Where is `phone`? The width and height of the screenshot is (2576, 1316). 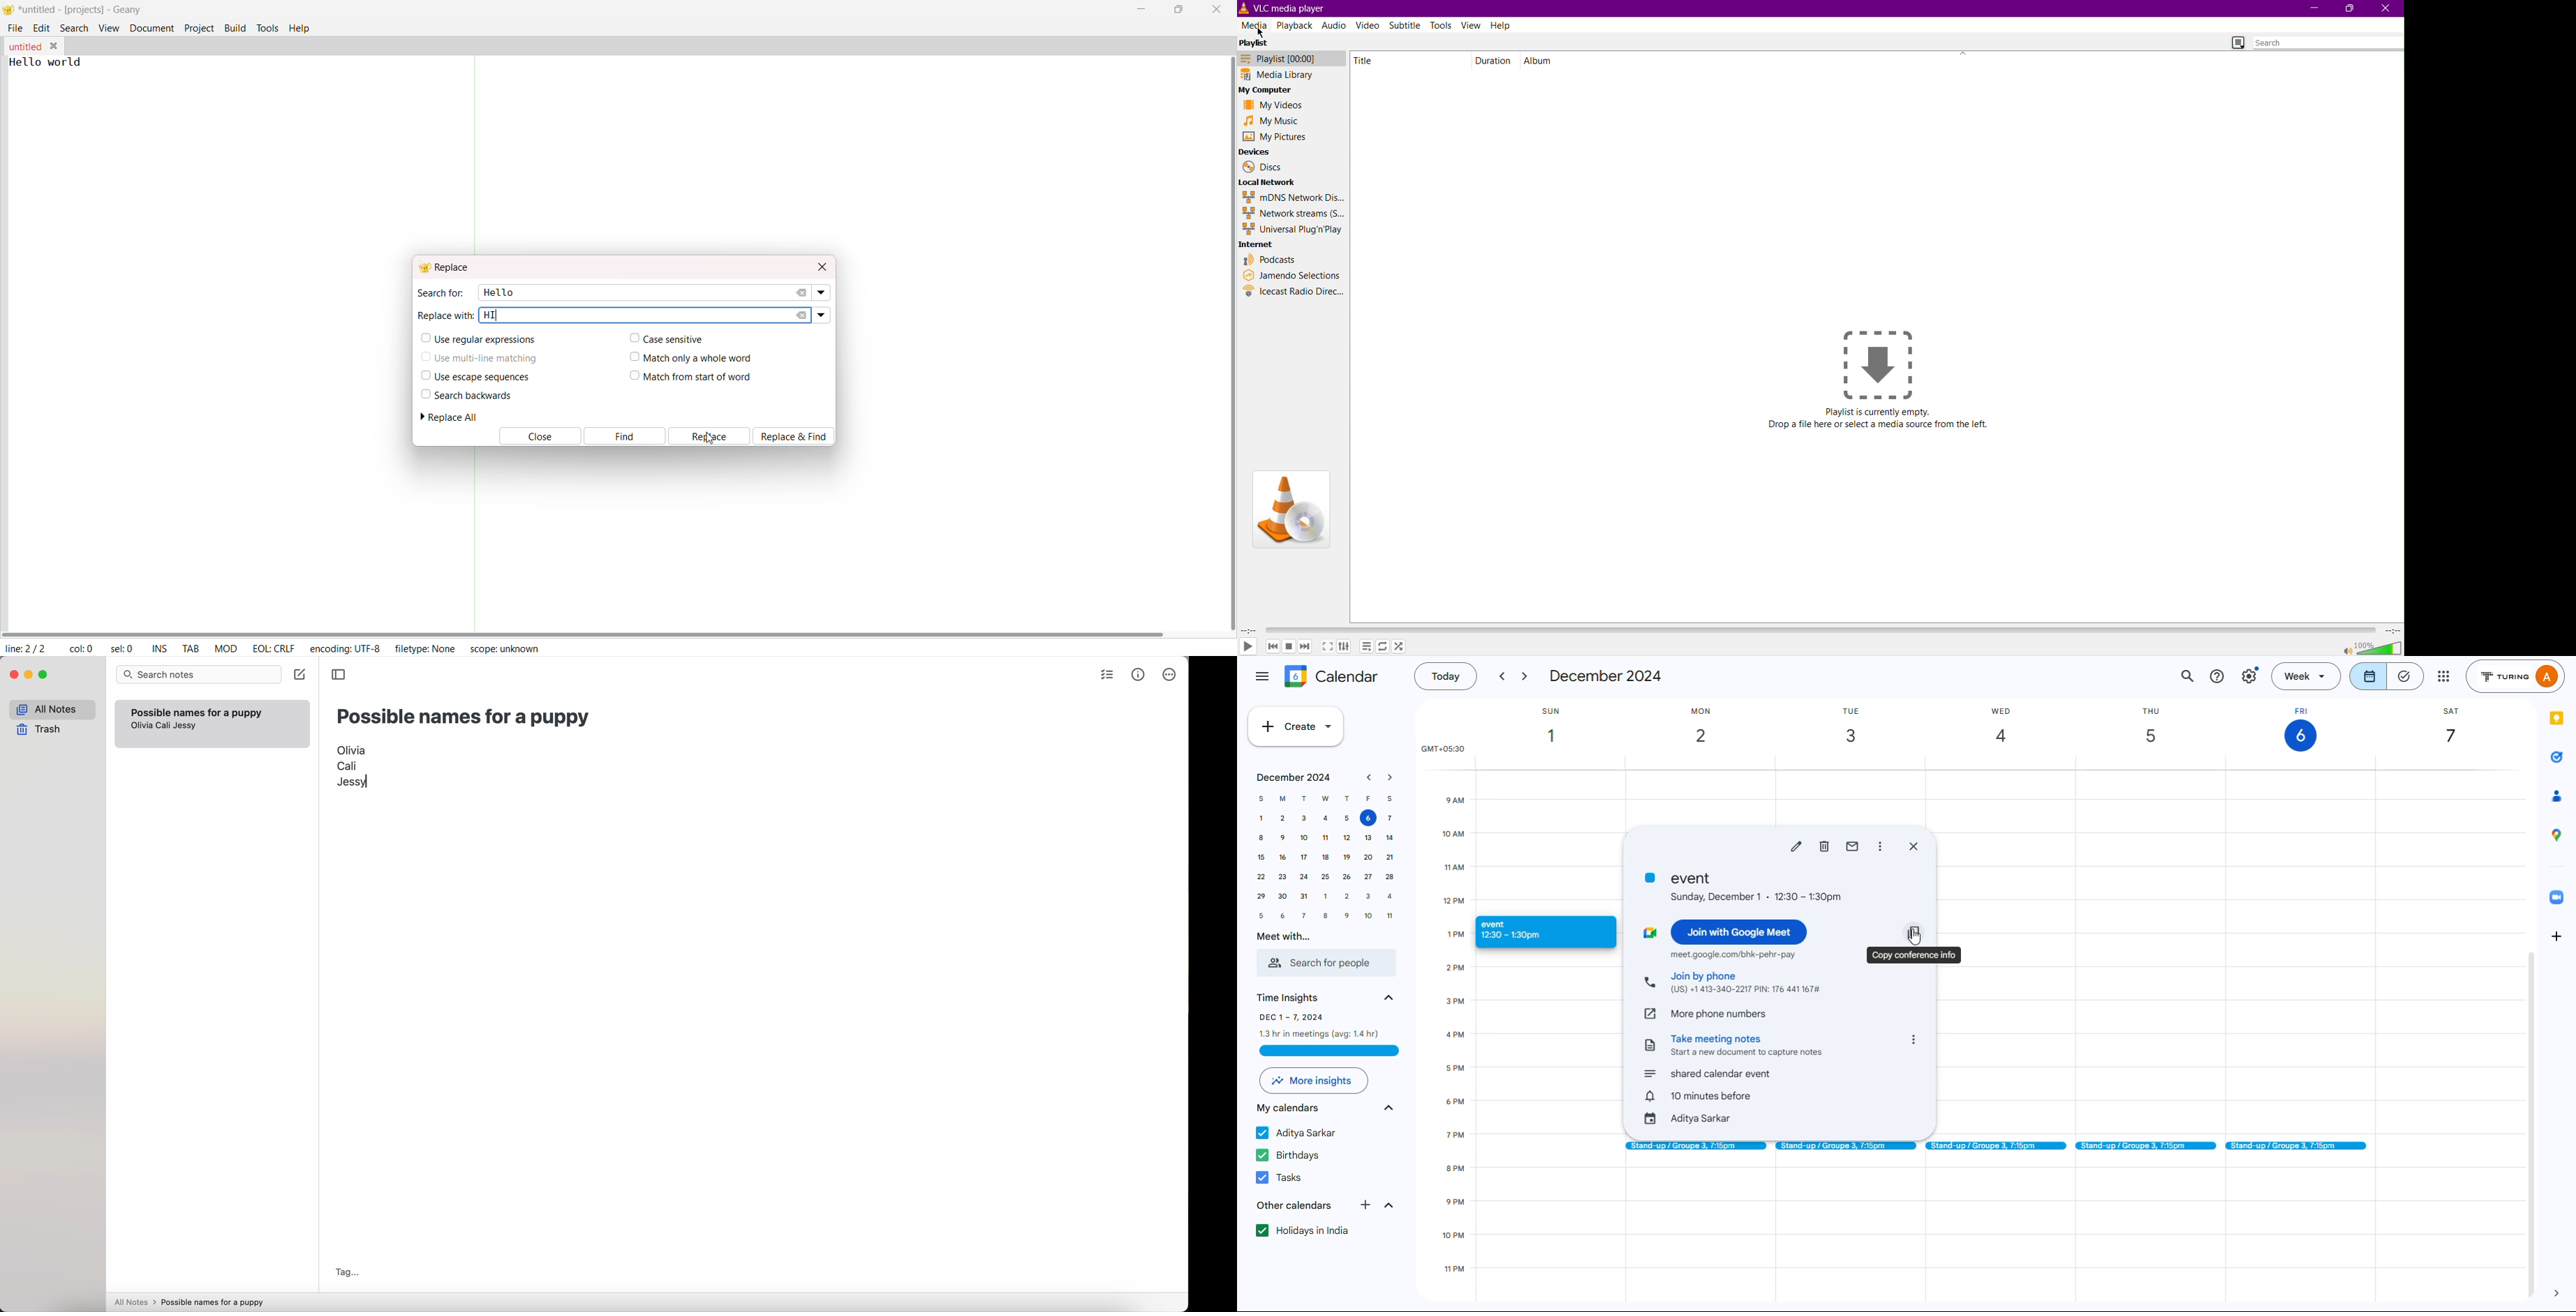 phone is located at coordinates (1720, 1012).